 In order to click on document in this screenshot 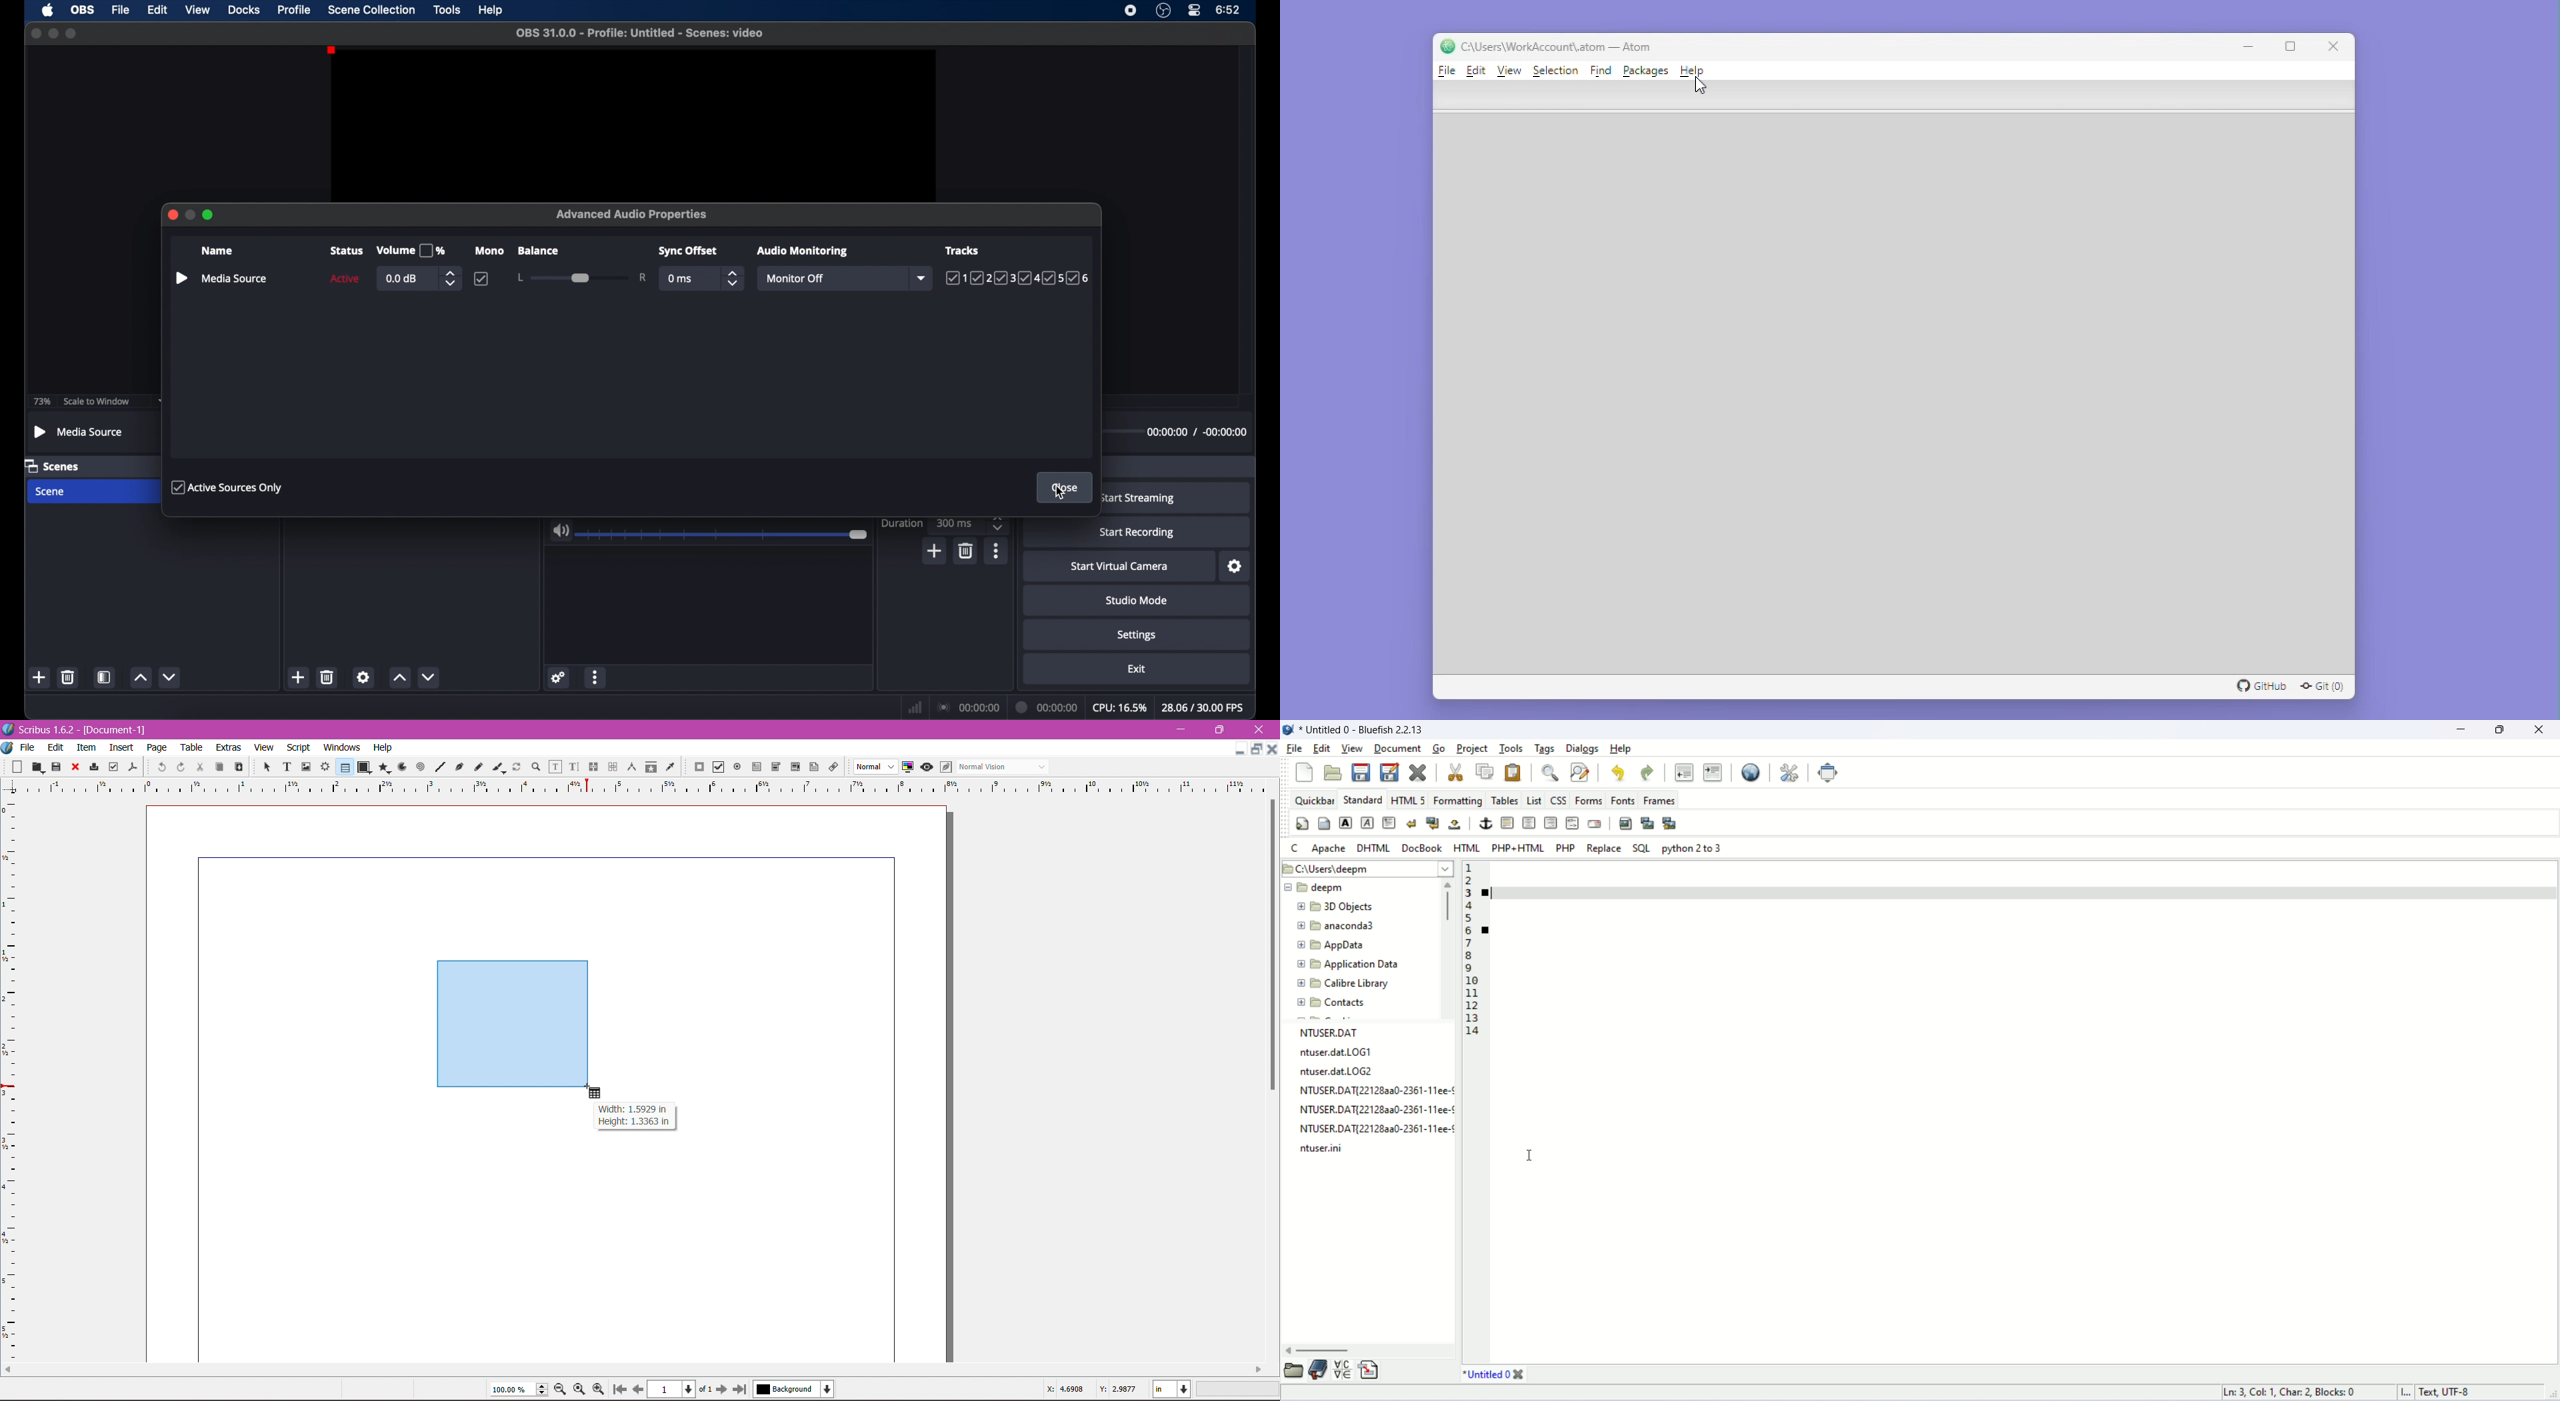, I will do `click(1395, 747)`.